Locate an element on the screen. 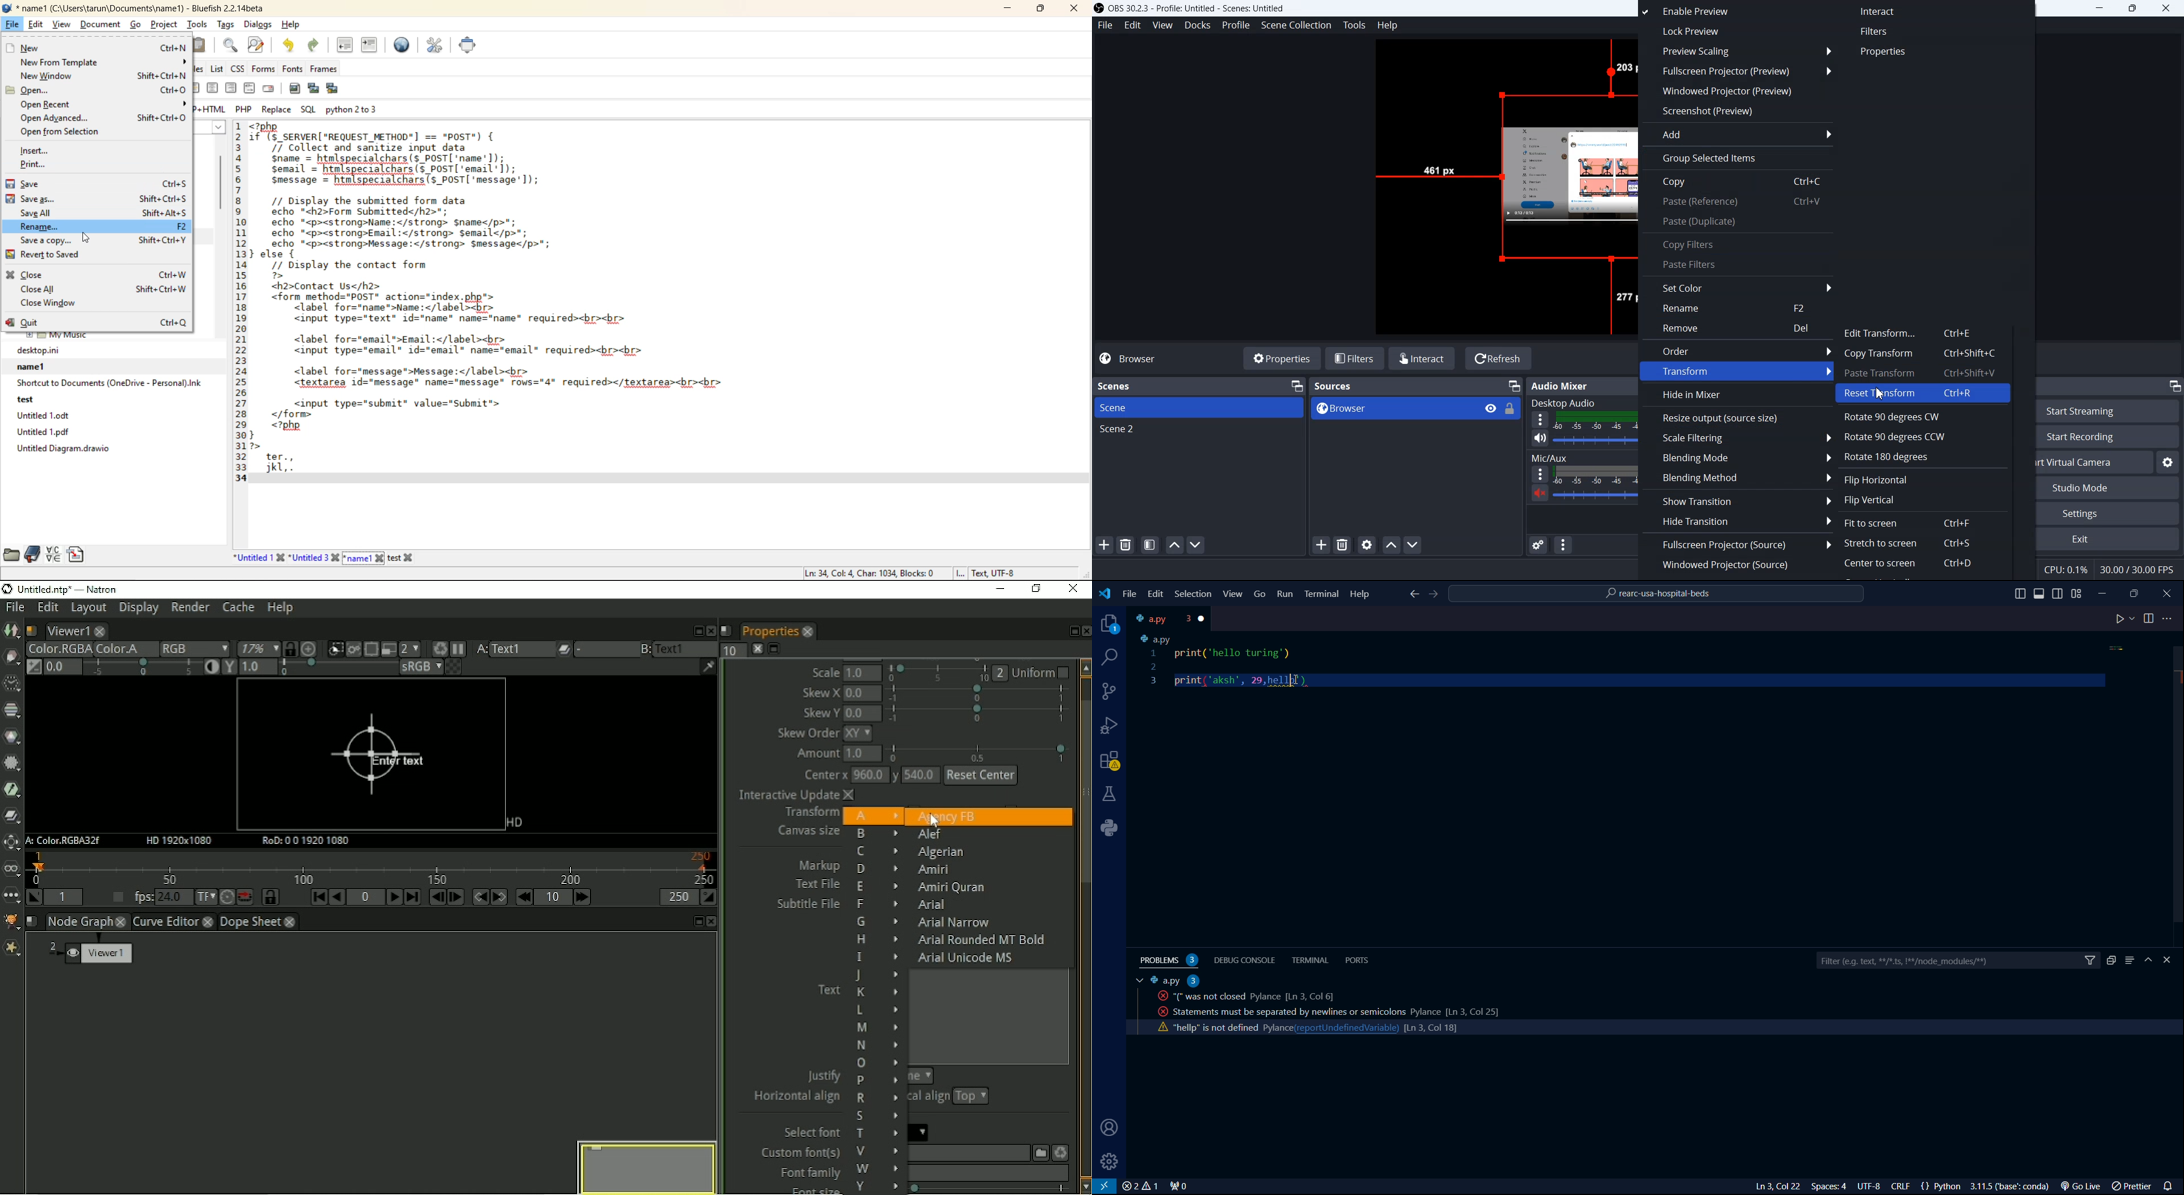 The image size is (2184, 1204). Open sources properties is located at coordinates (1366, 545).